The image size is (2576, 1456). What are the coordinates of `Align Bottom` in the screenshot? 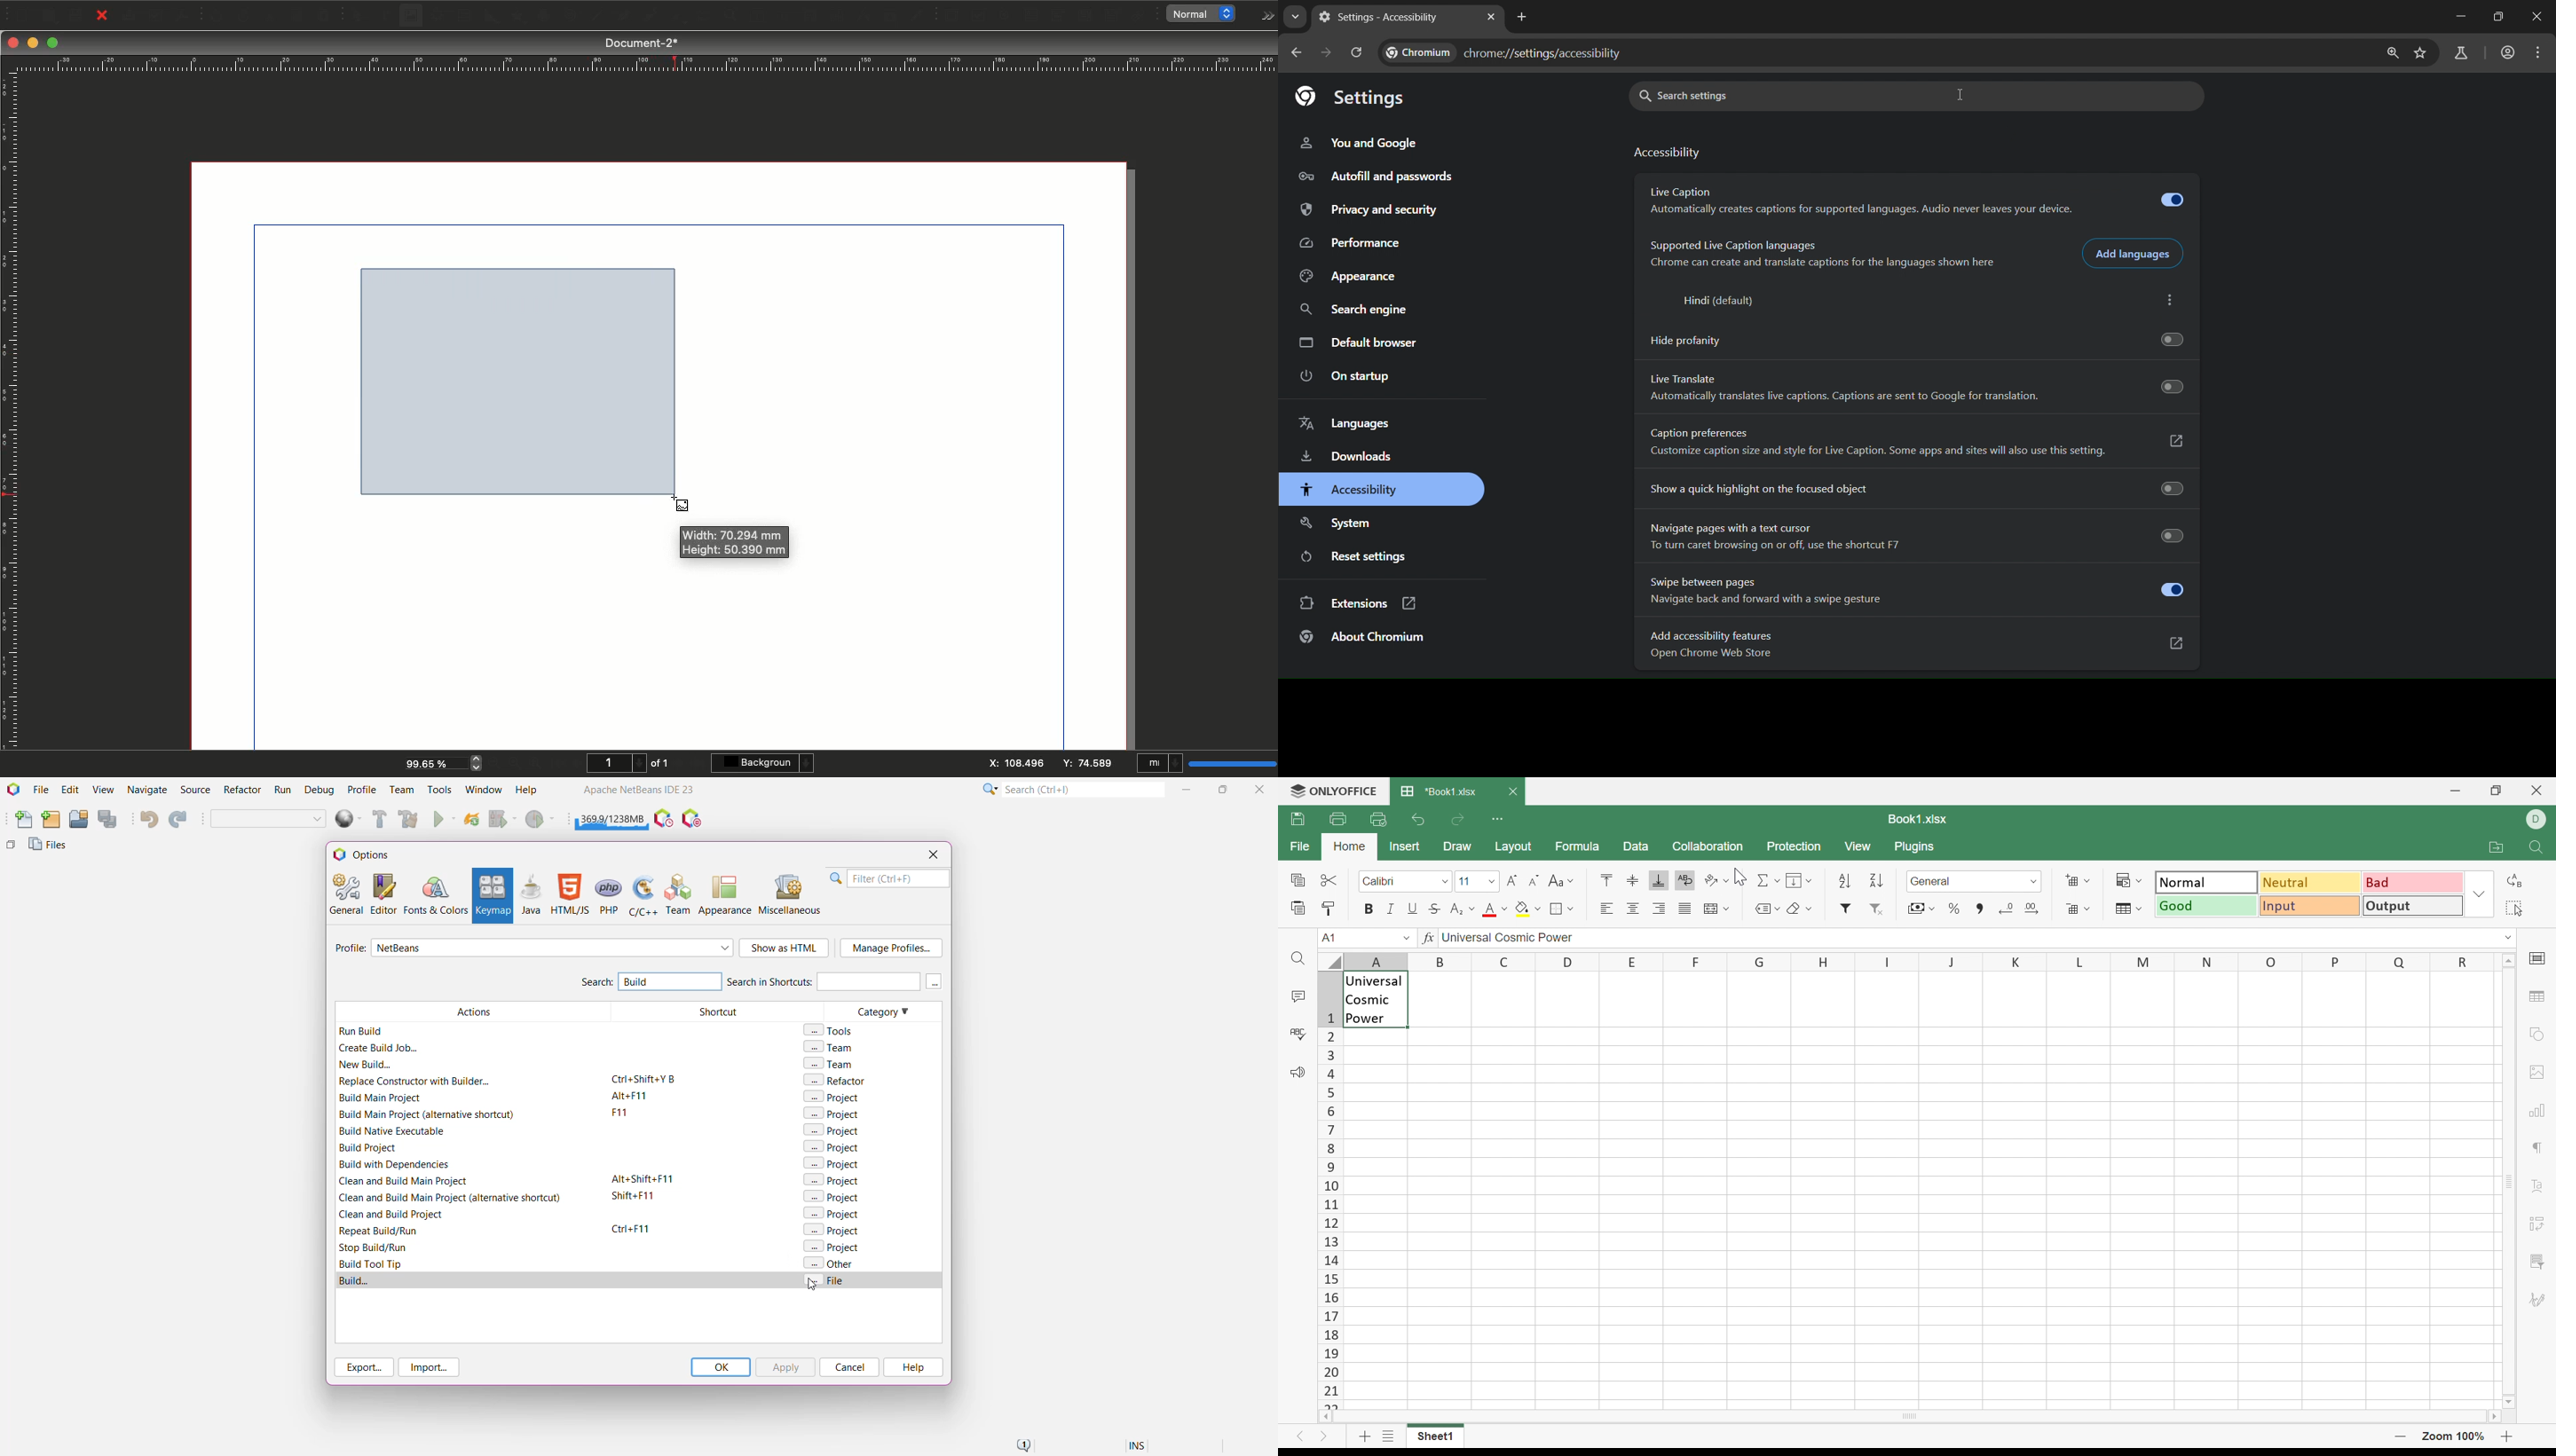 It's located at (1661, 880).